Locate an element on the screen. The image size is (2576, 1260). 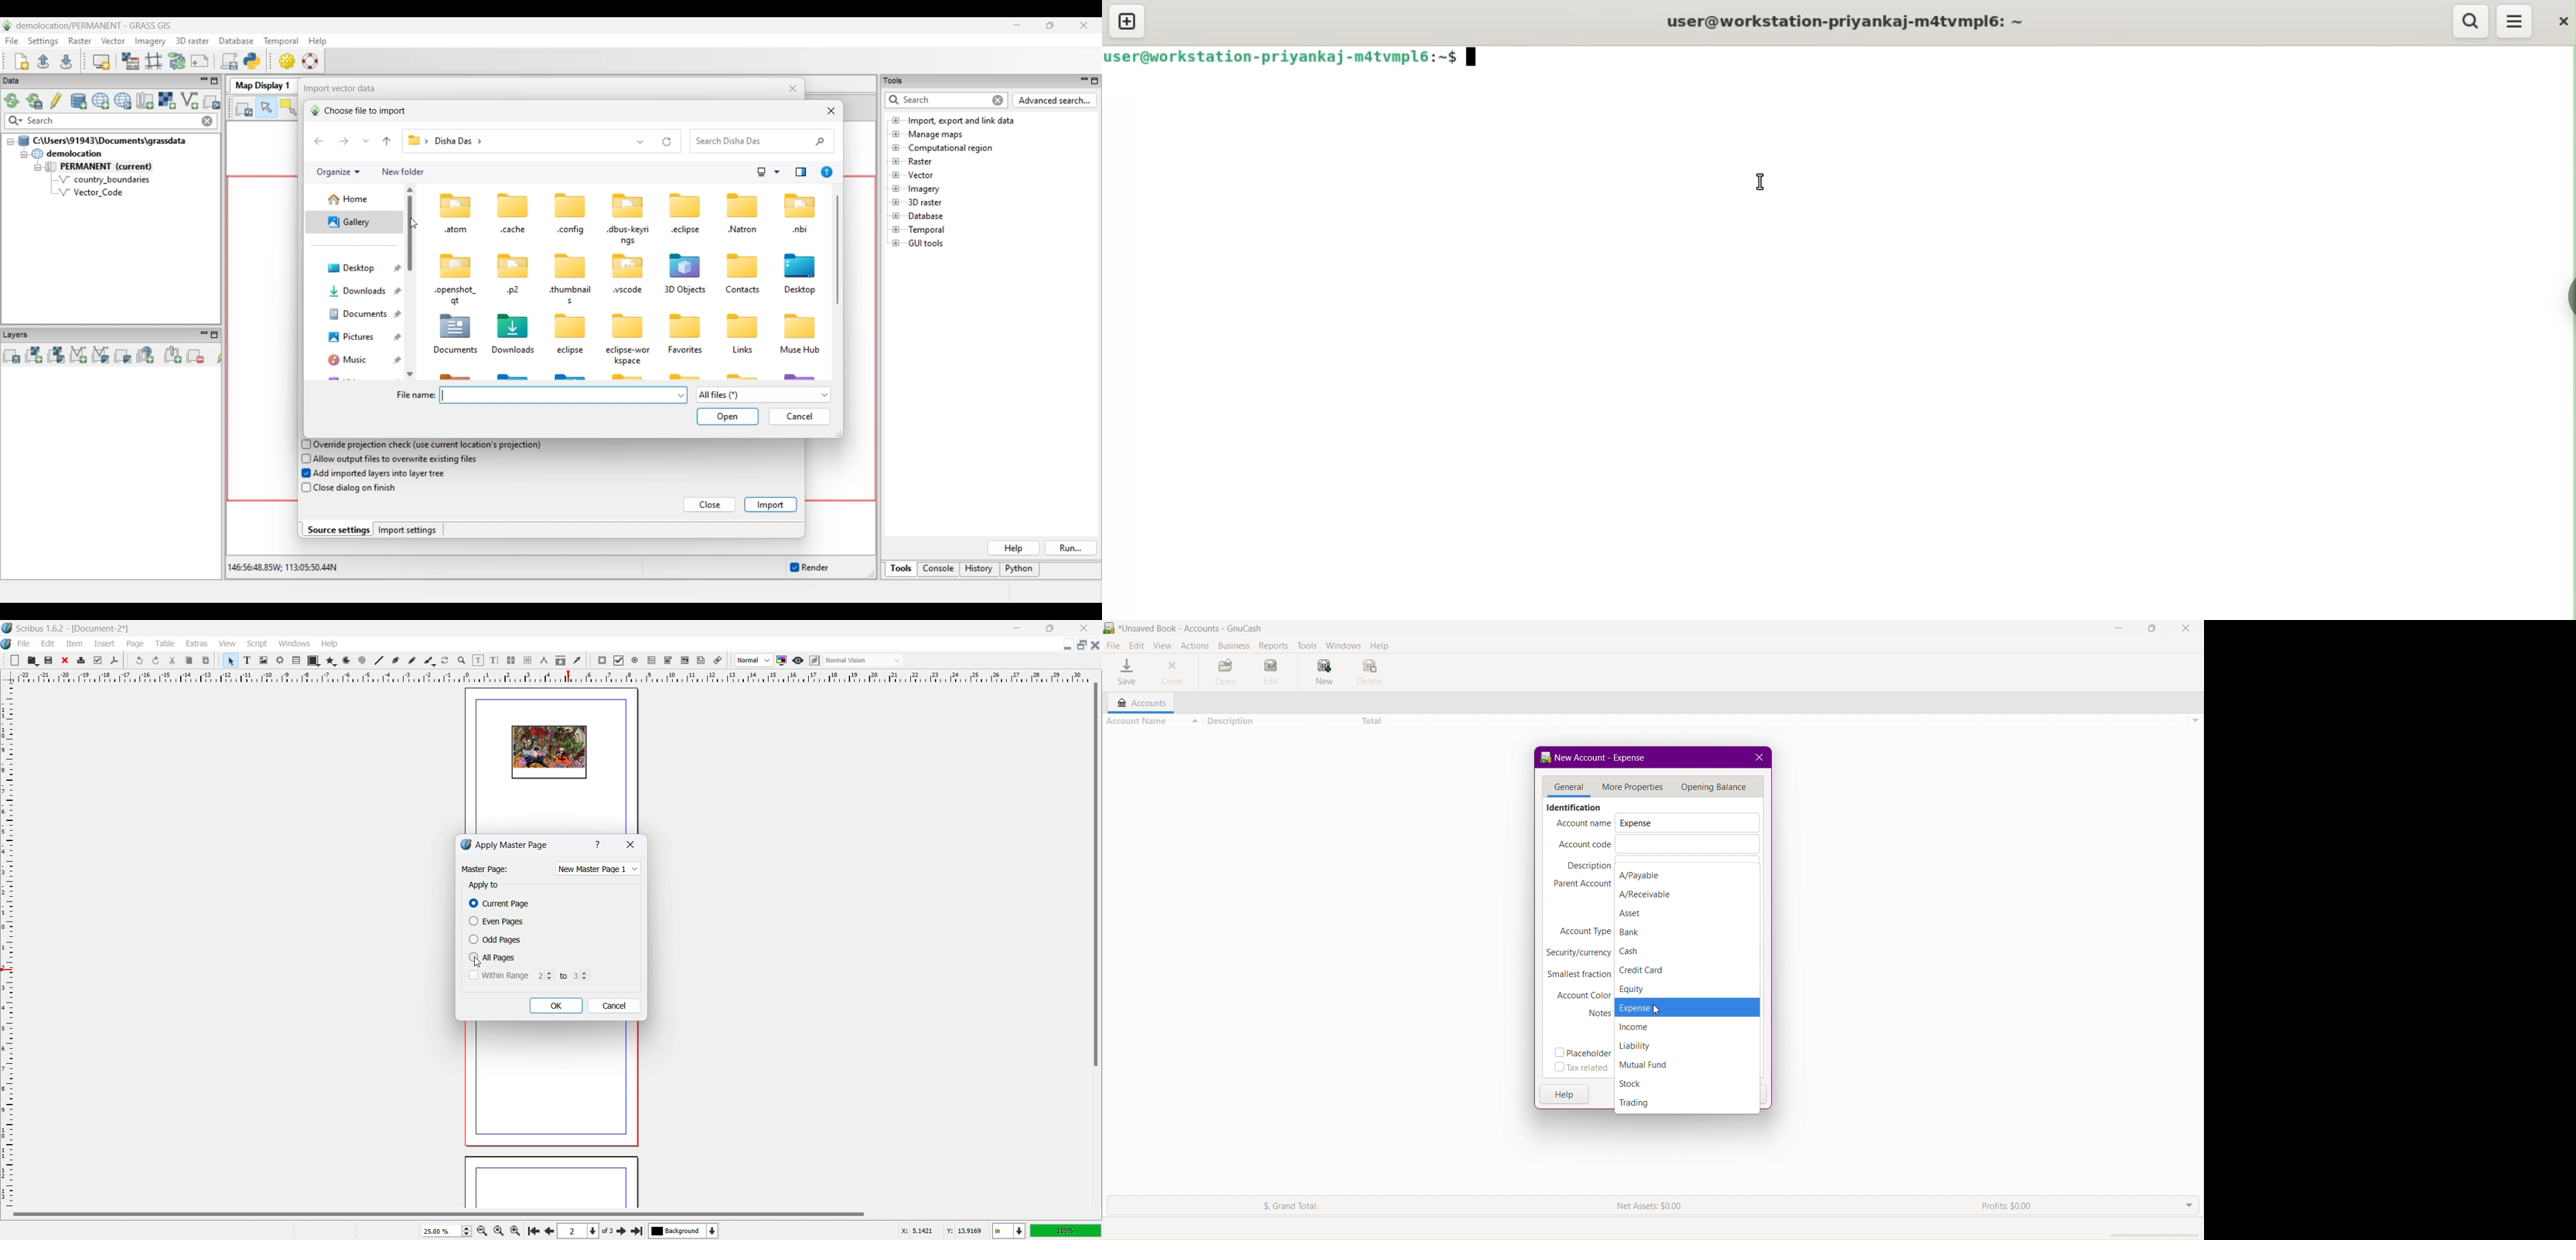
A/Payable is located at coordinates (1659, 873).